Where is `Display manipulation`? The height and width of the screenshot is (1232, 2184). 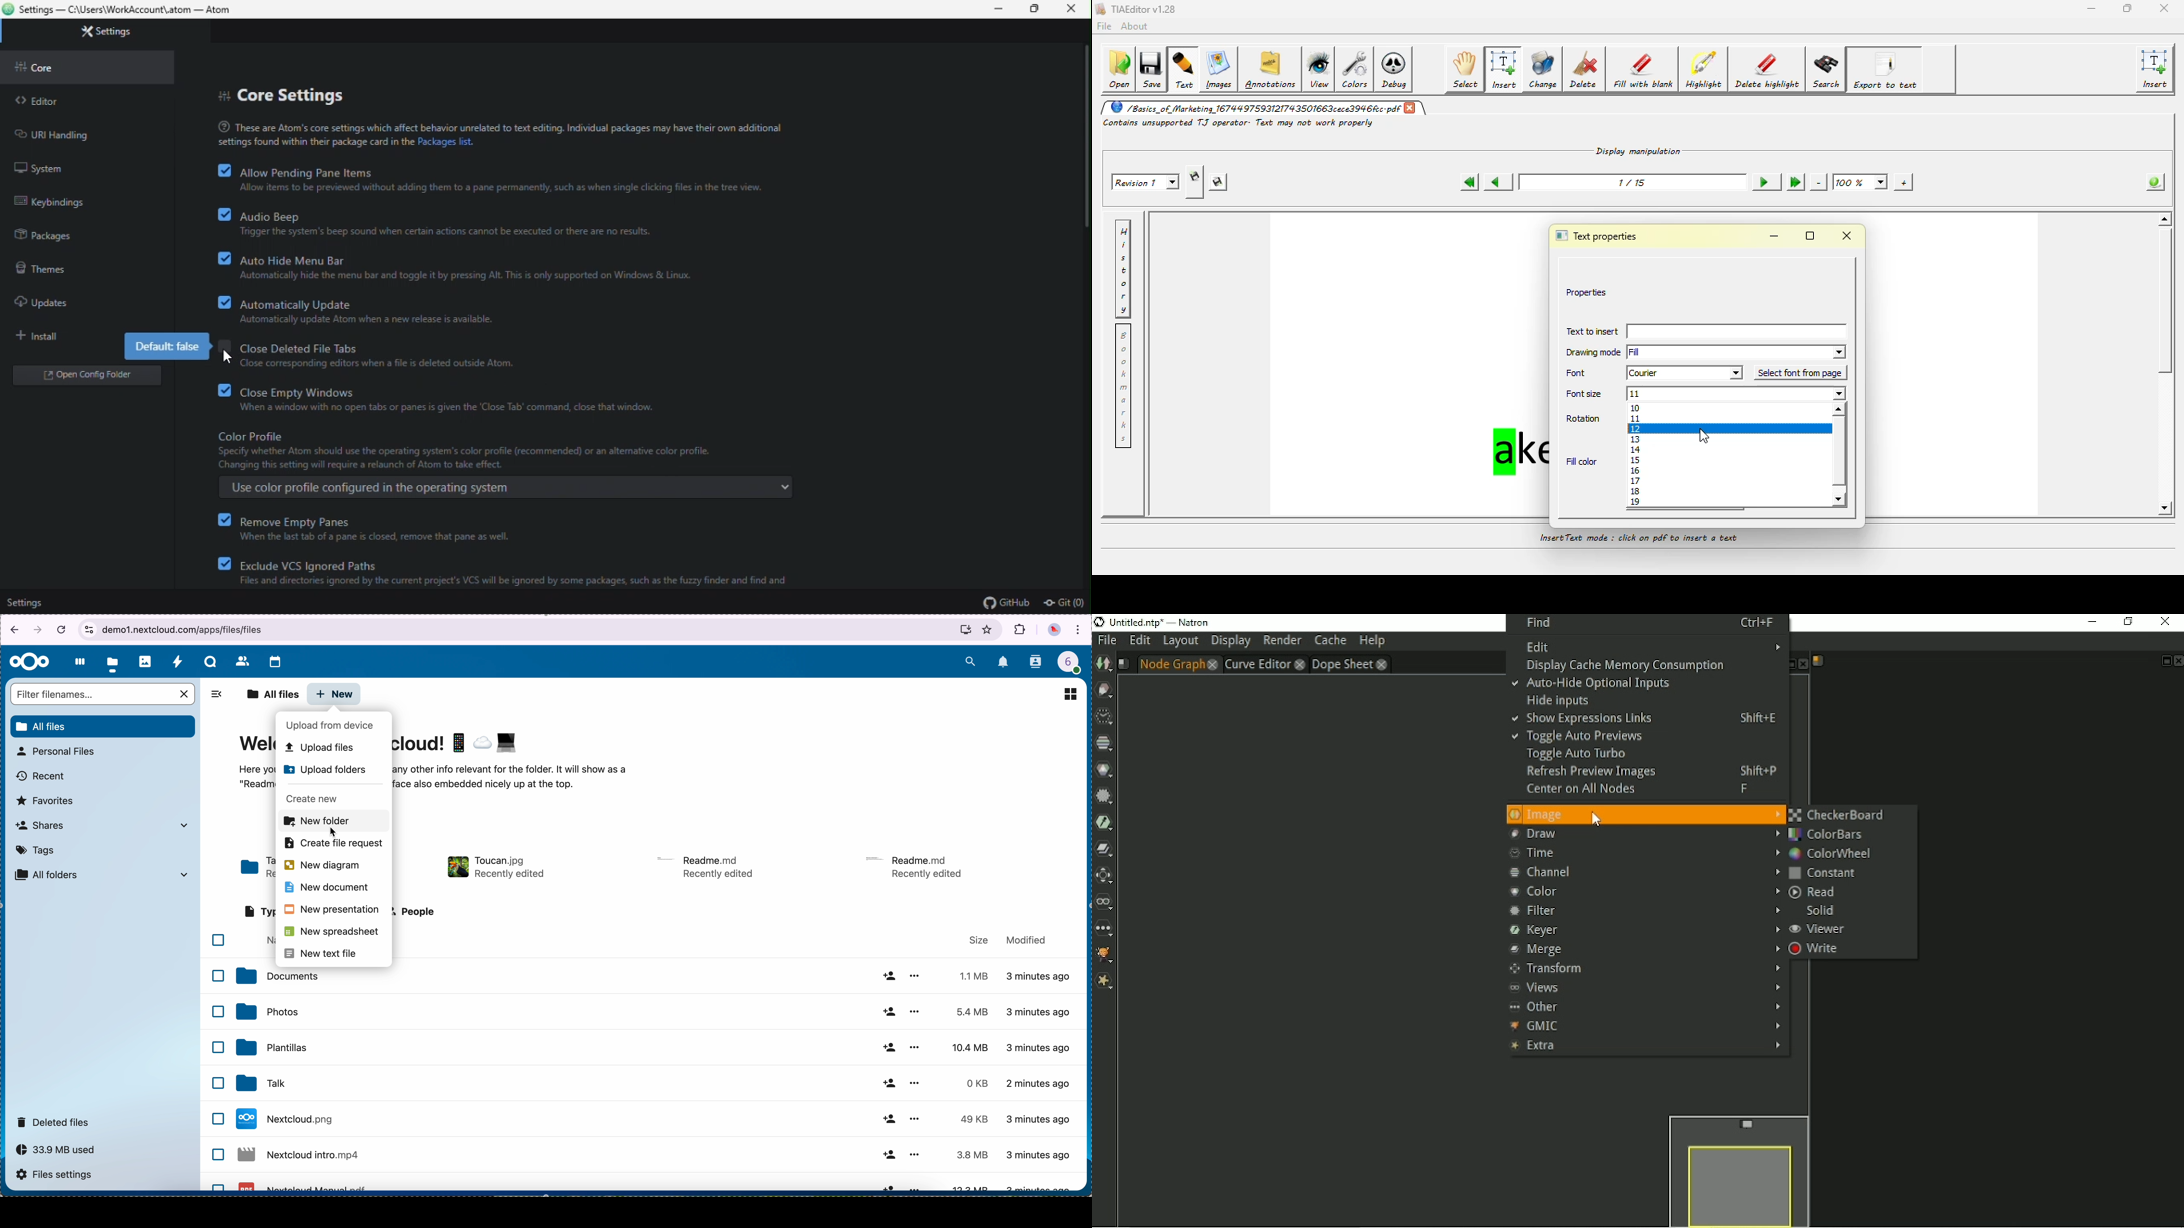
Display manipulation is located at coordinates (1640, 149).